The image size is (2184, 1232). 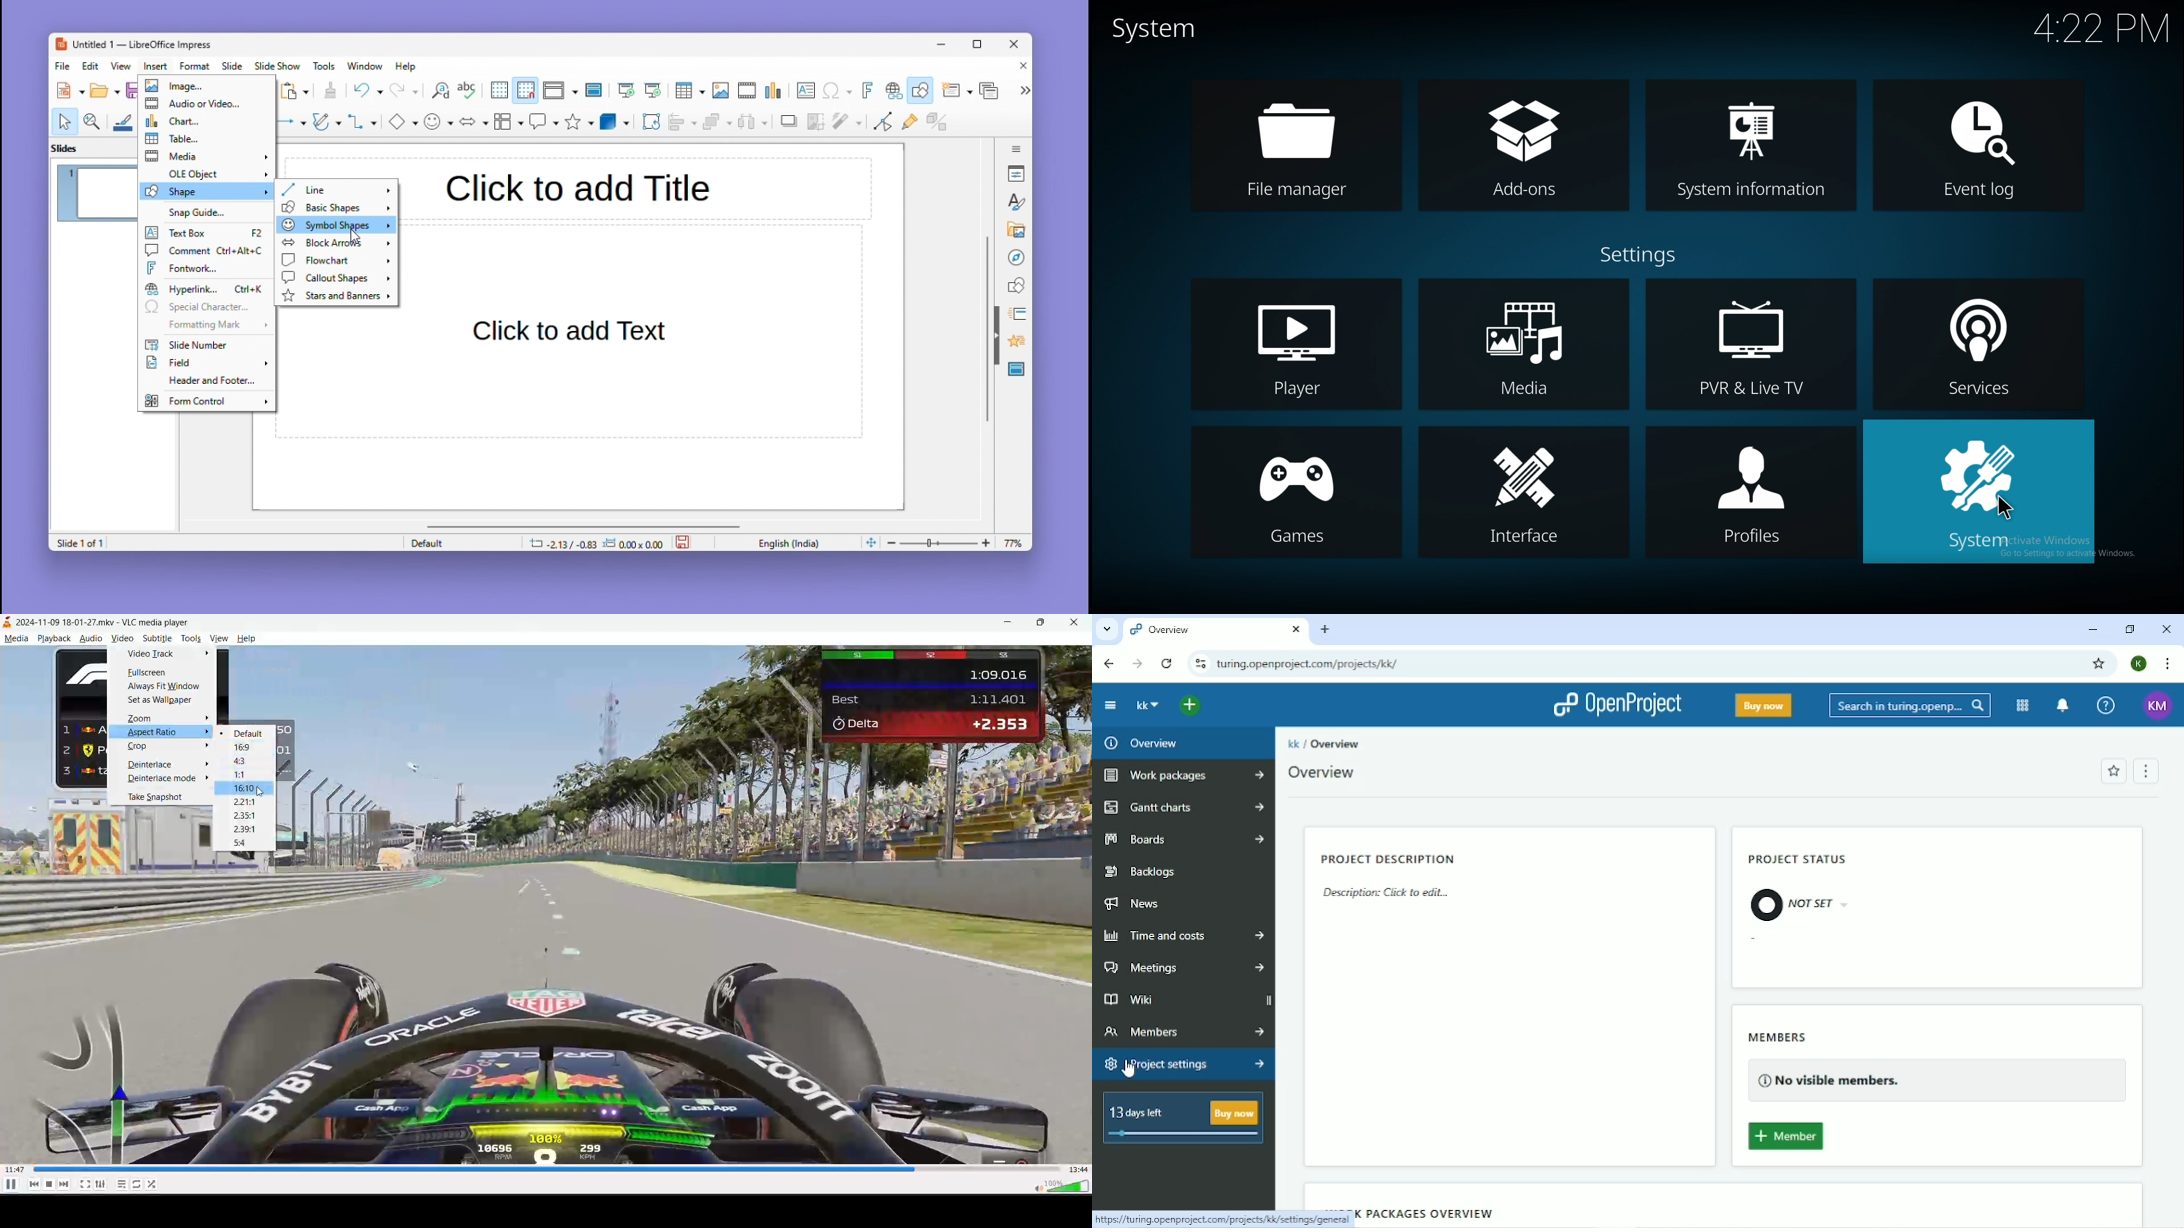 I want to click on Close, so click(x=2166, y=628).